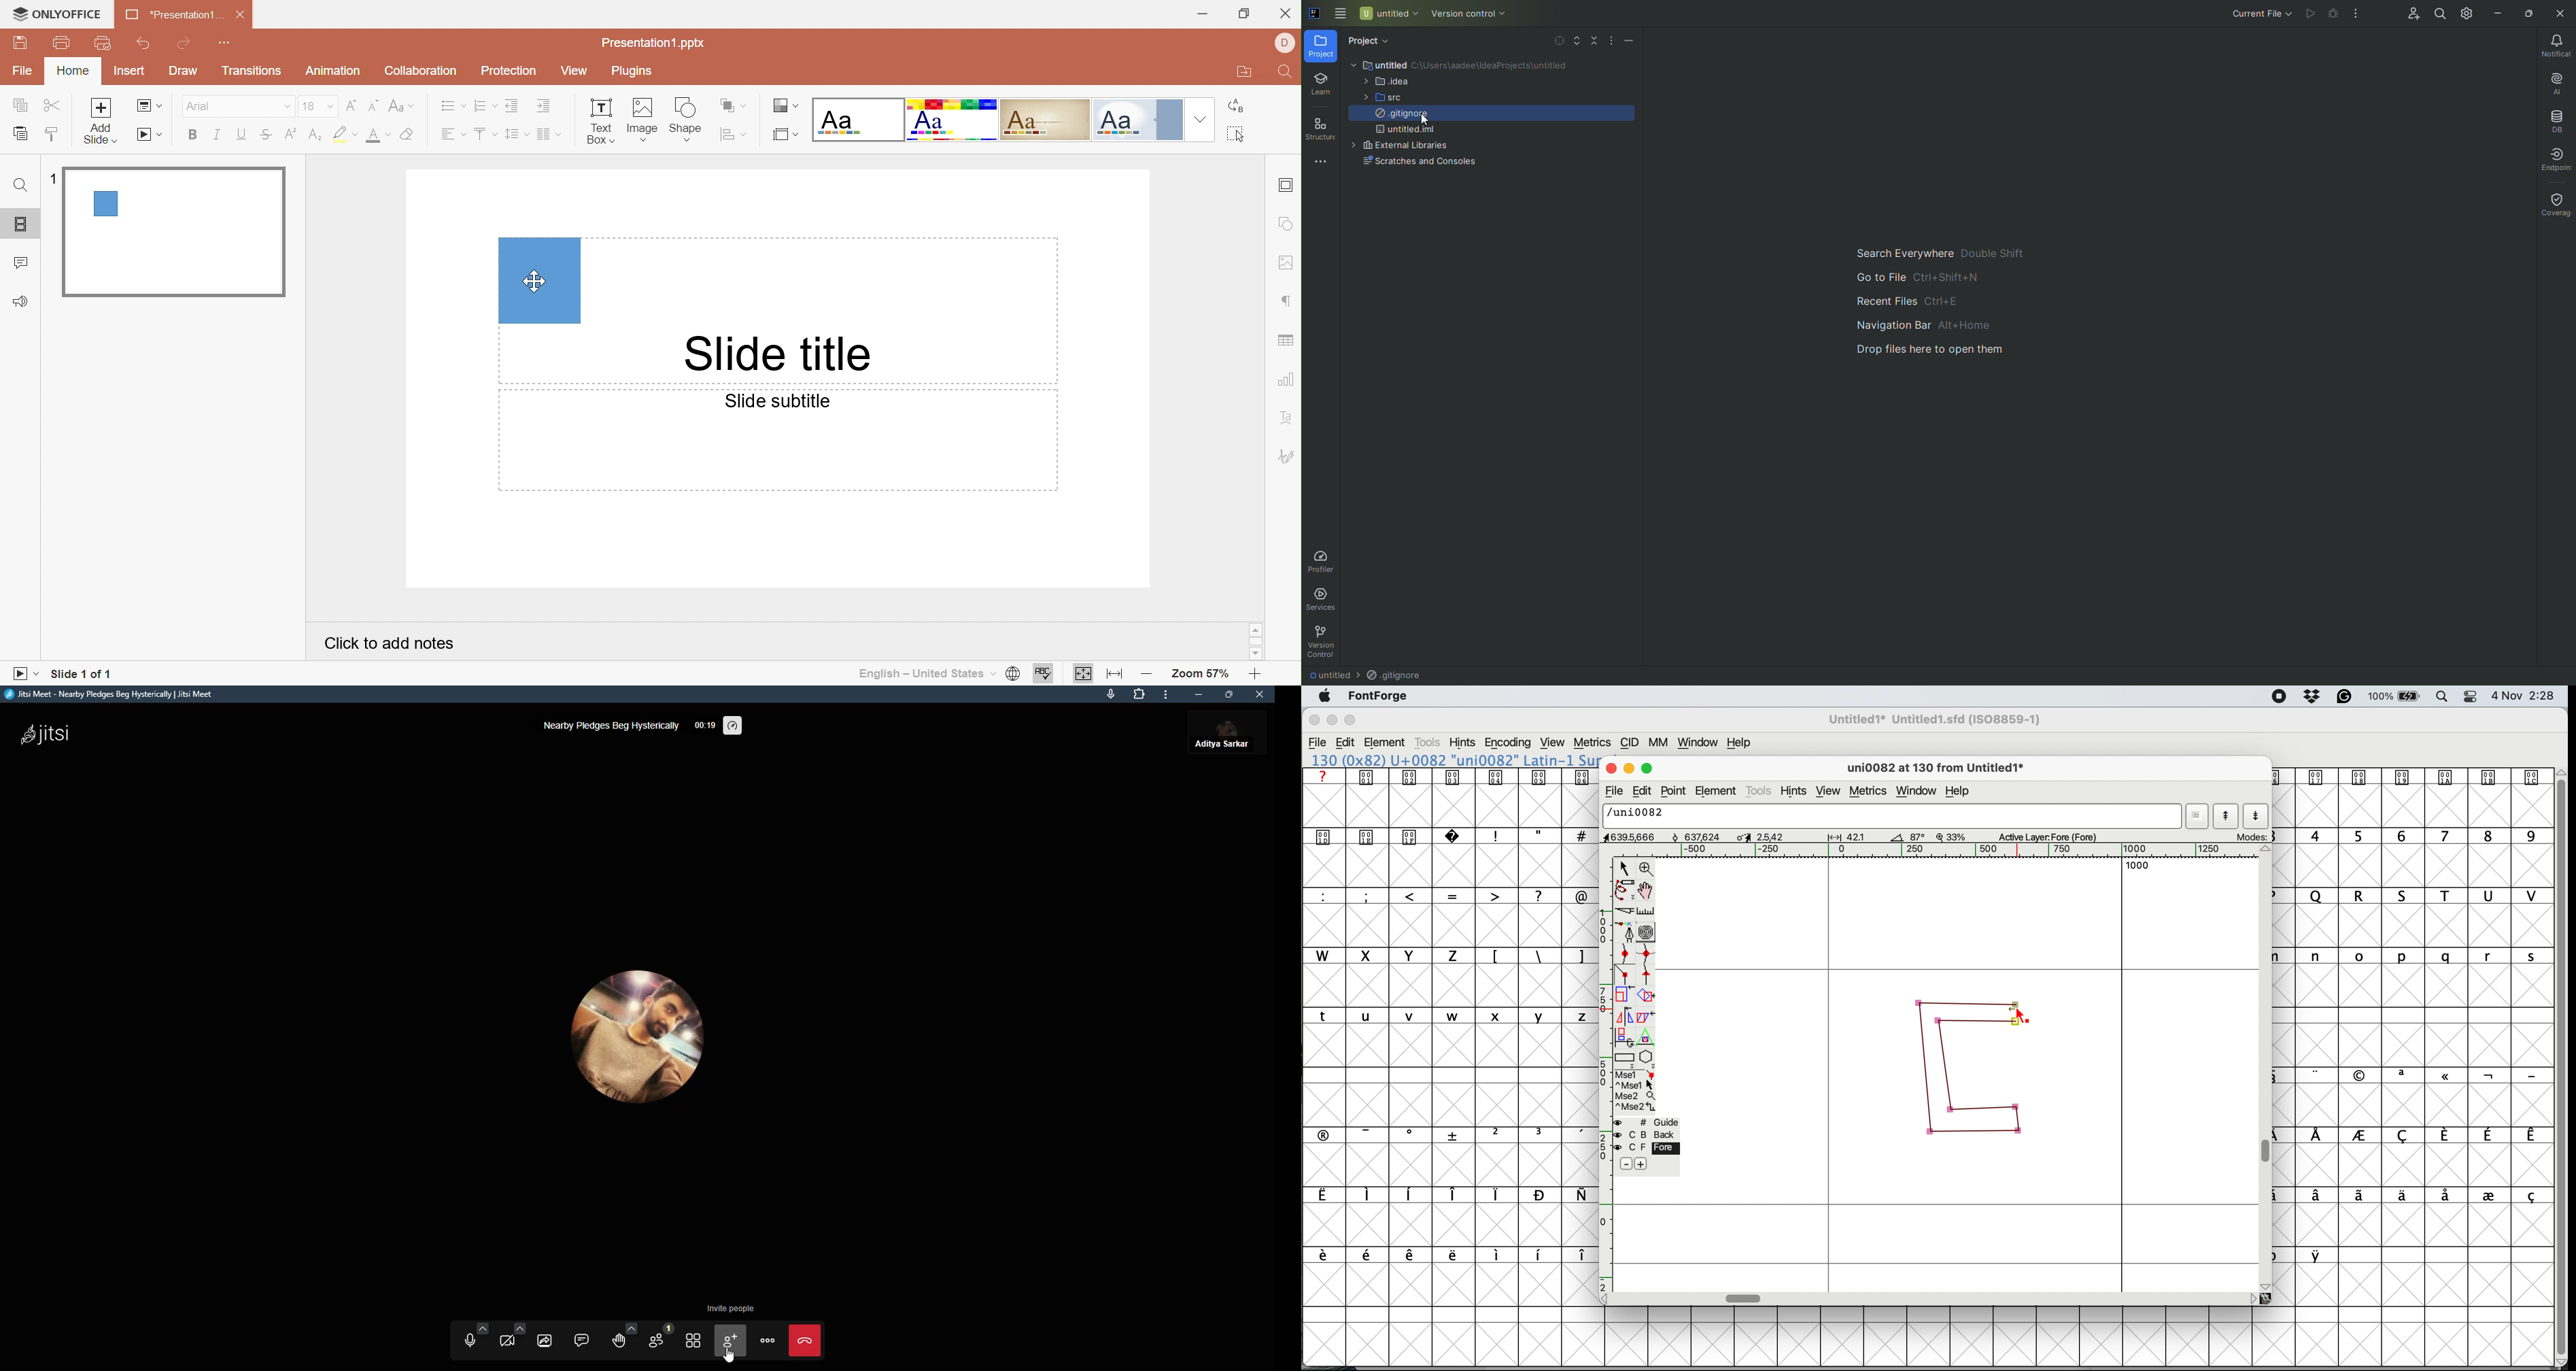 The height and width of the screenshot is (1372, 2576). Describe the element at coordinates (1285, 341) in the screenshot. I see `Table settings` at that location.